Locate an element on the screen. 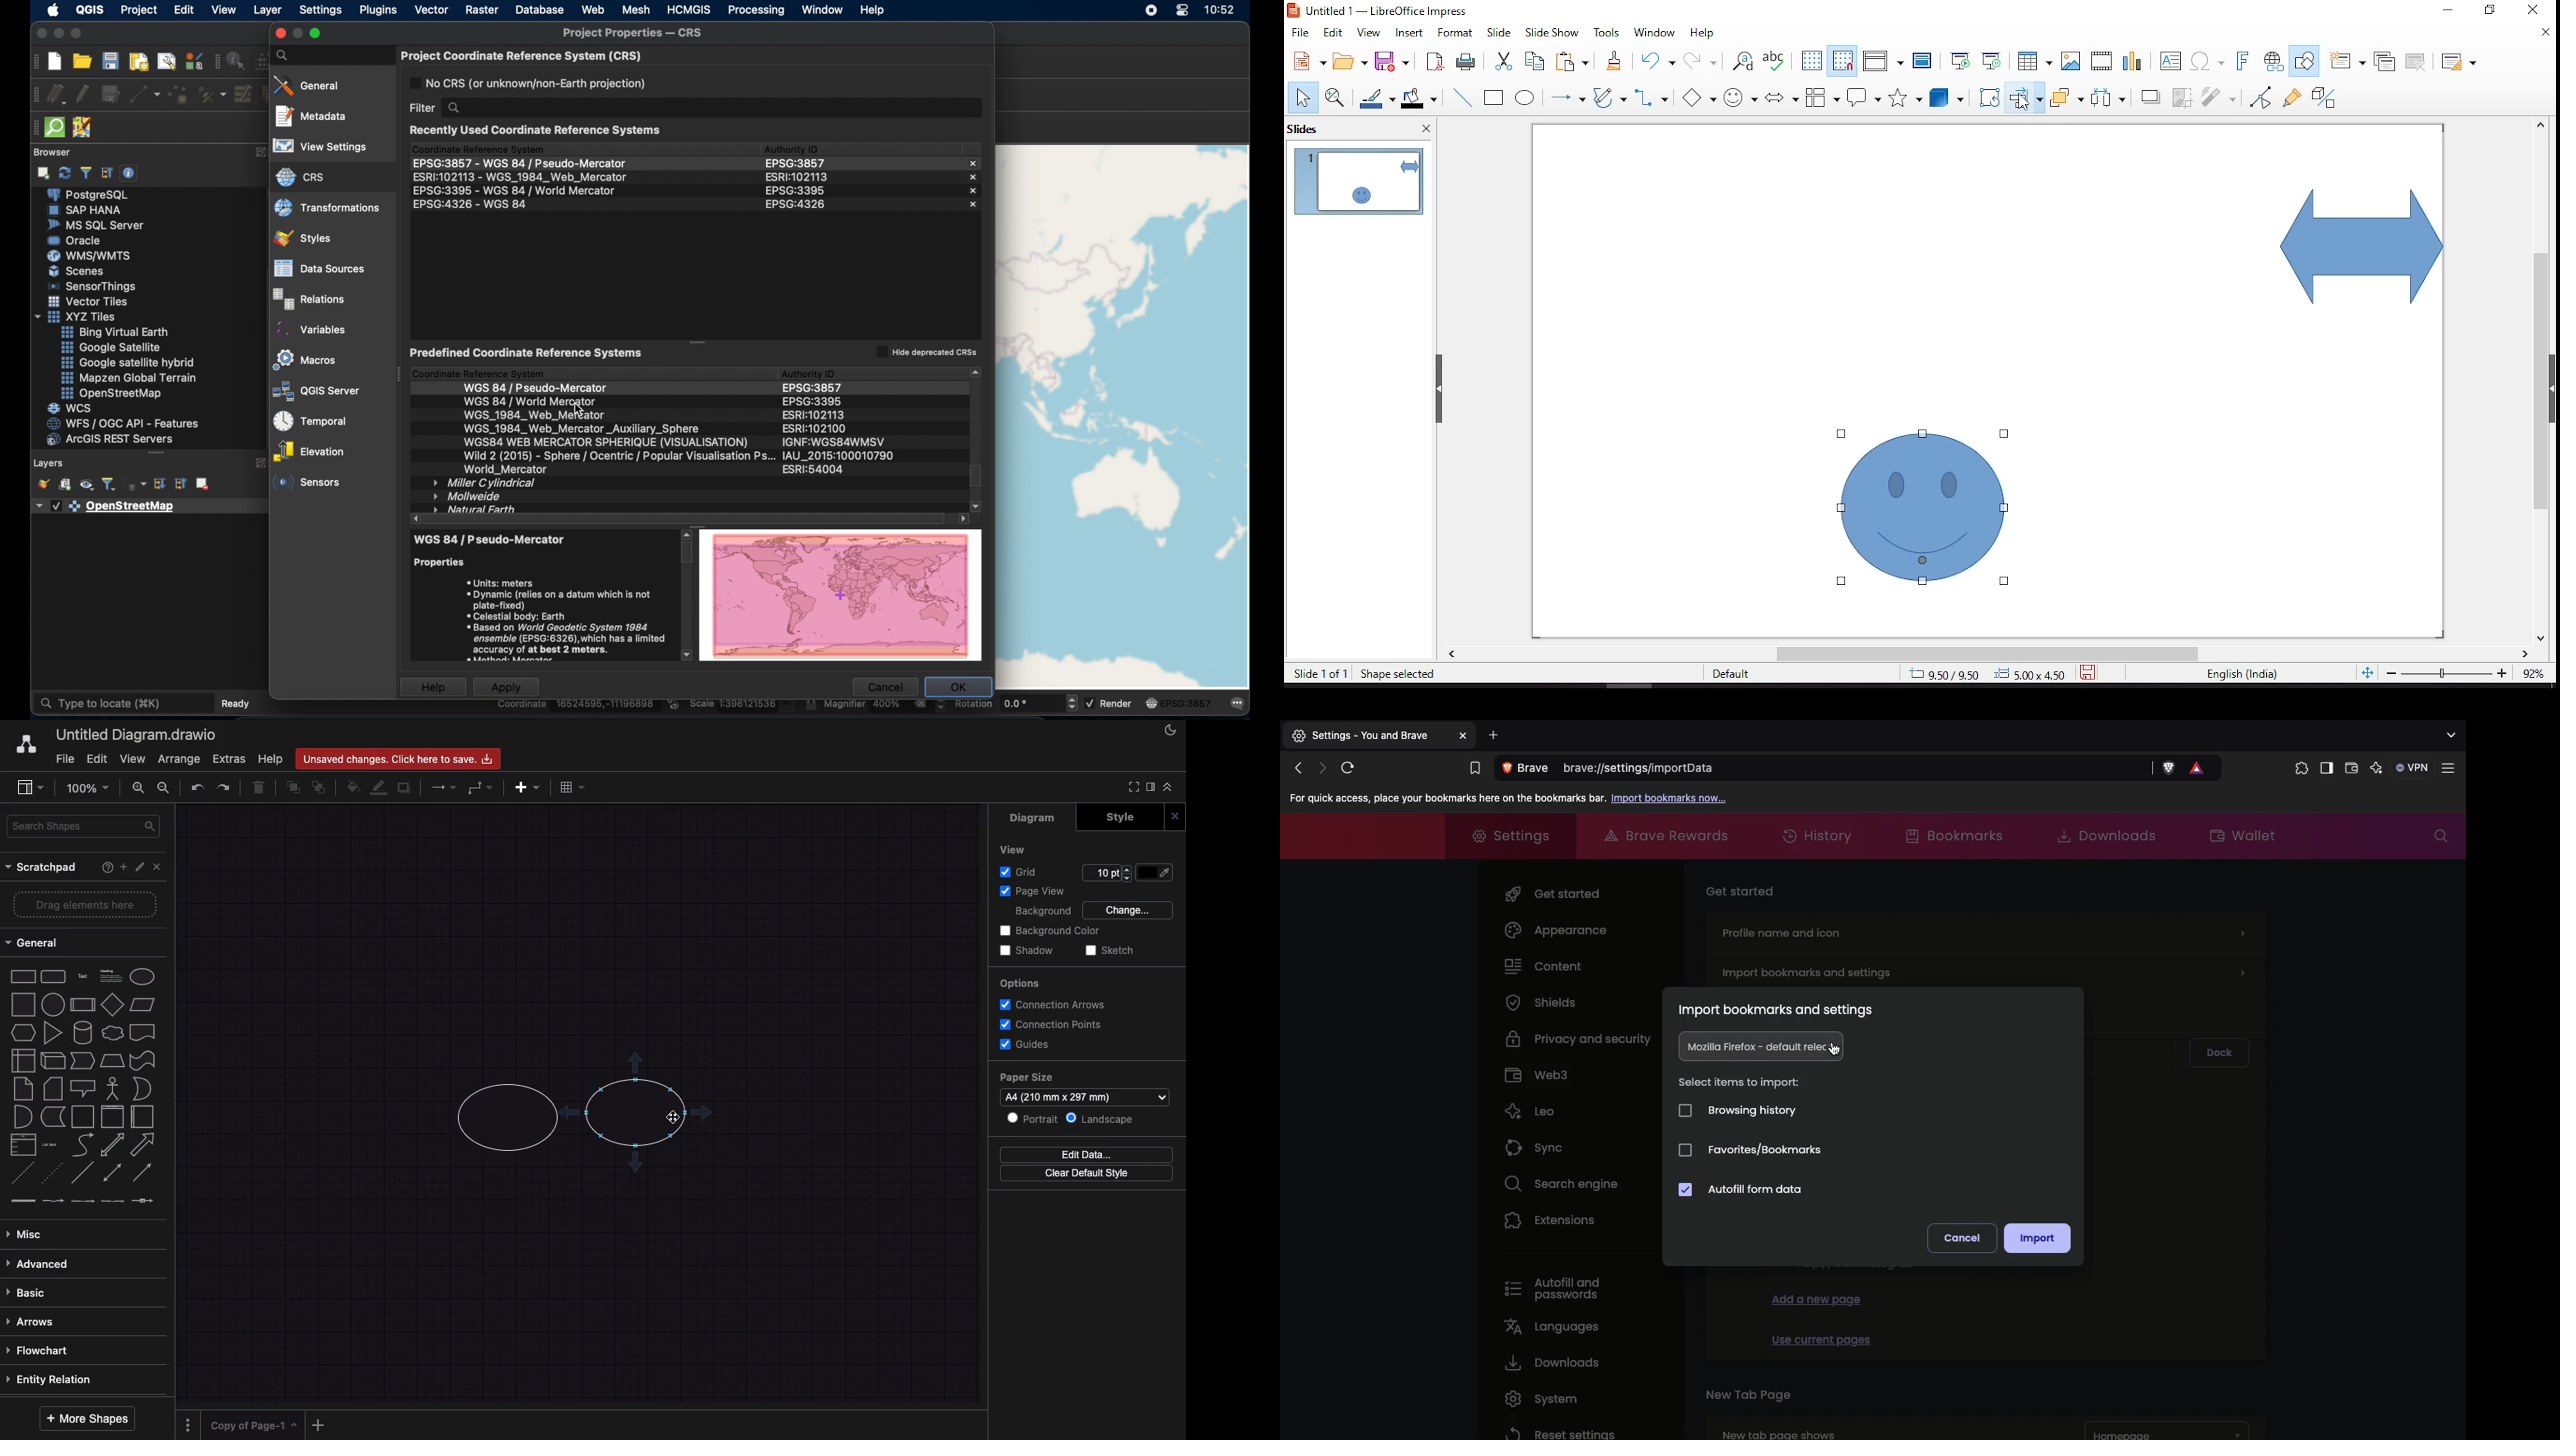  zoom out is located at coordinates (165, 788).